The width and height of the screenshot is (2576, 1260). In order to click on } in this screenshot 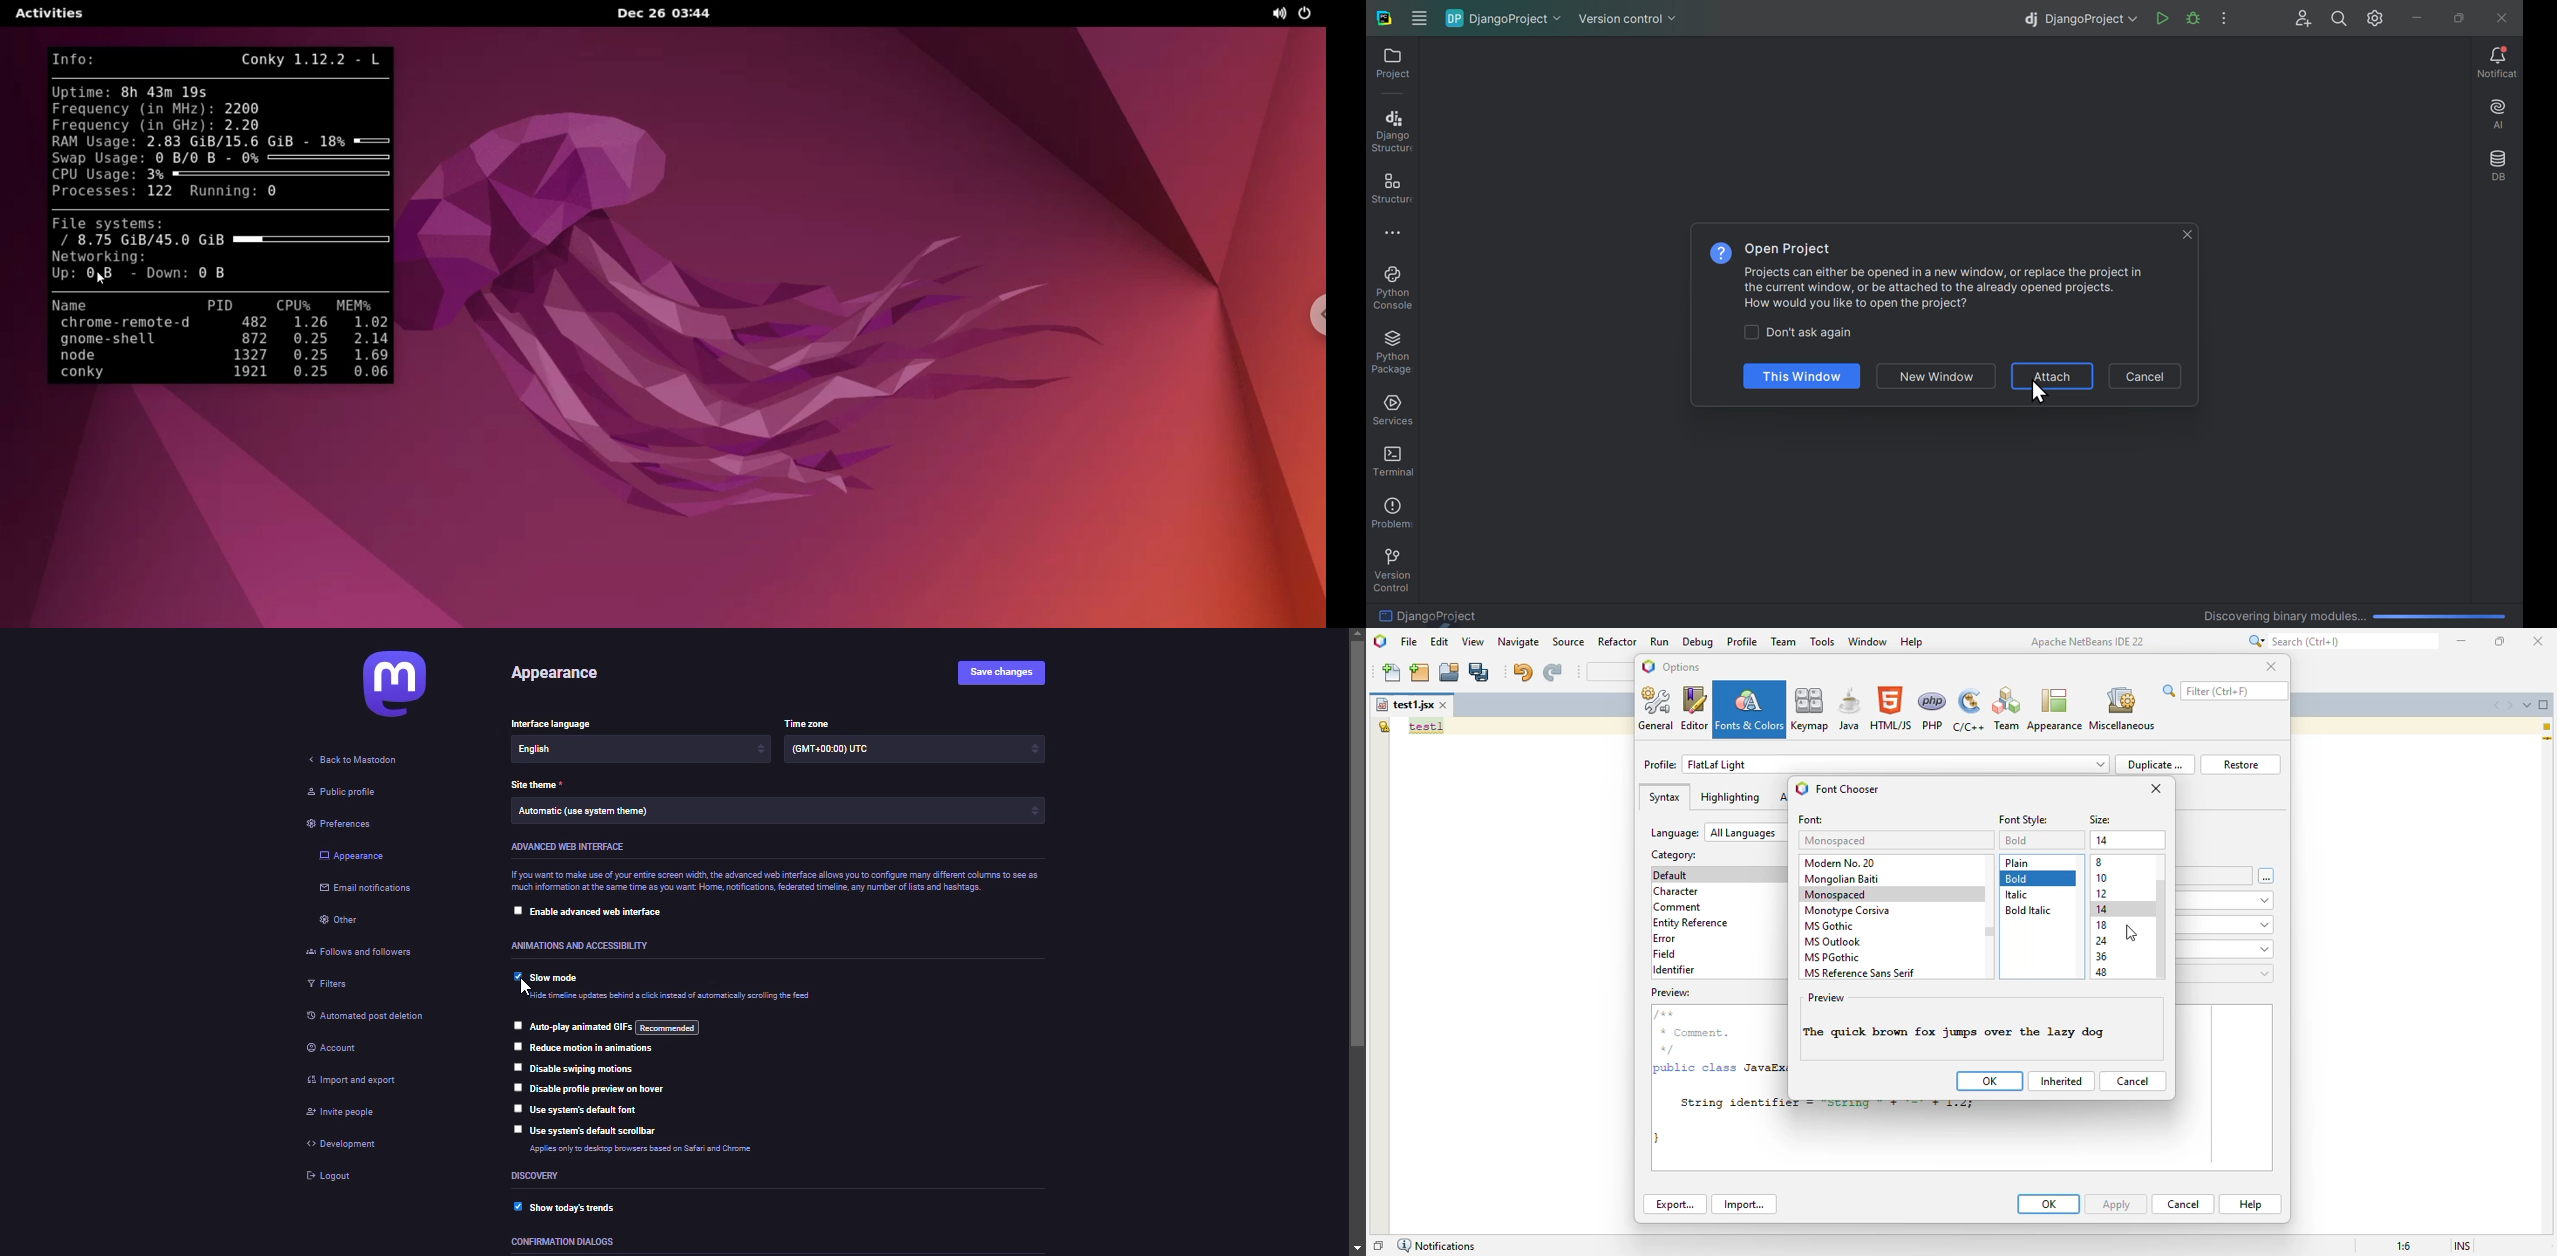, I will do `click(1659, 1137)`.